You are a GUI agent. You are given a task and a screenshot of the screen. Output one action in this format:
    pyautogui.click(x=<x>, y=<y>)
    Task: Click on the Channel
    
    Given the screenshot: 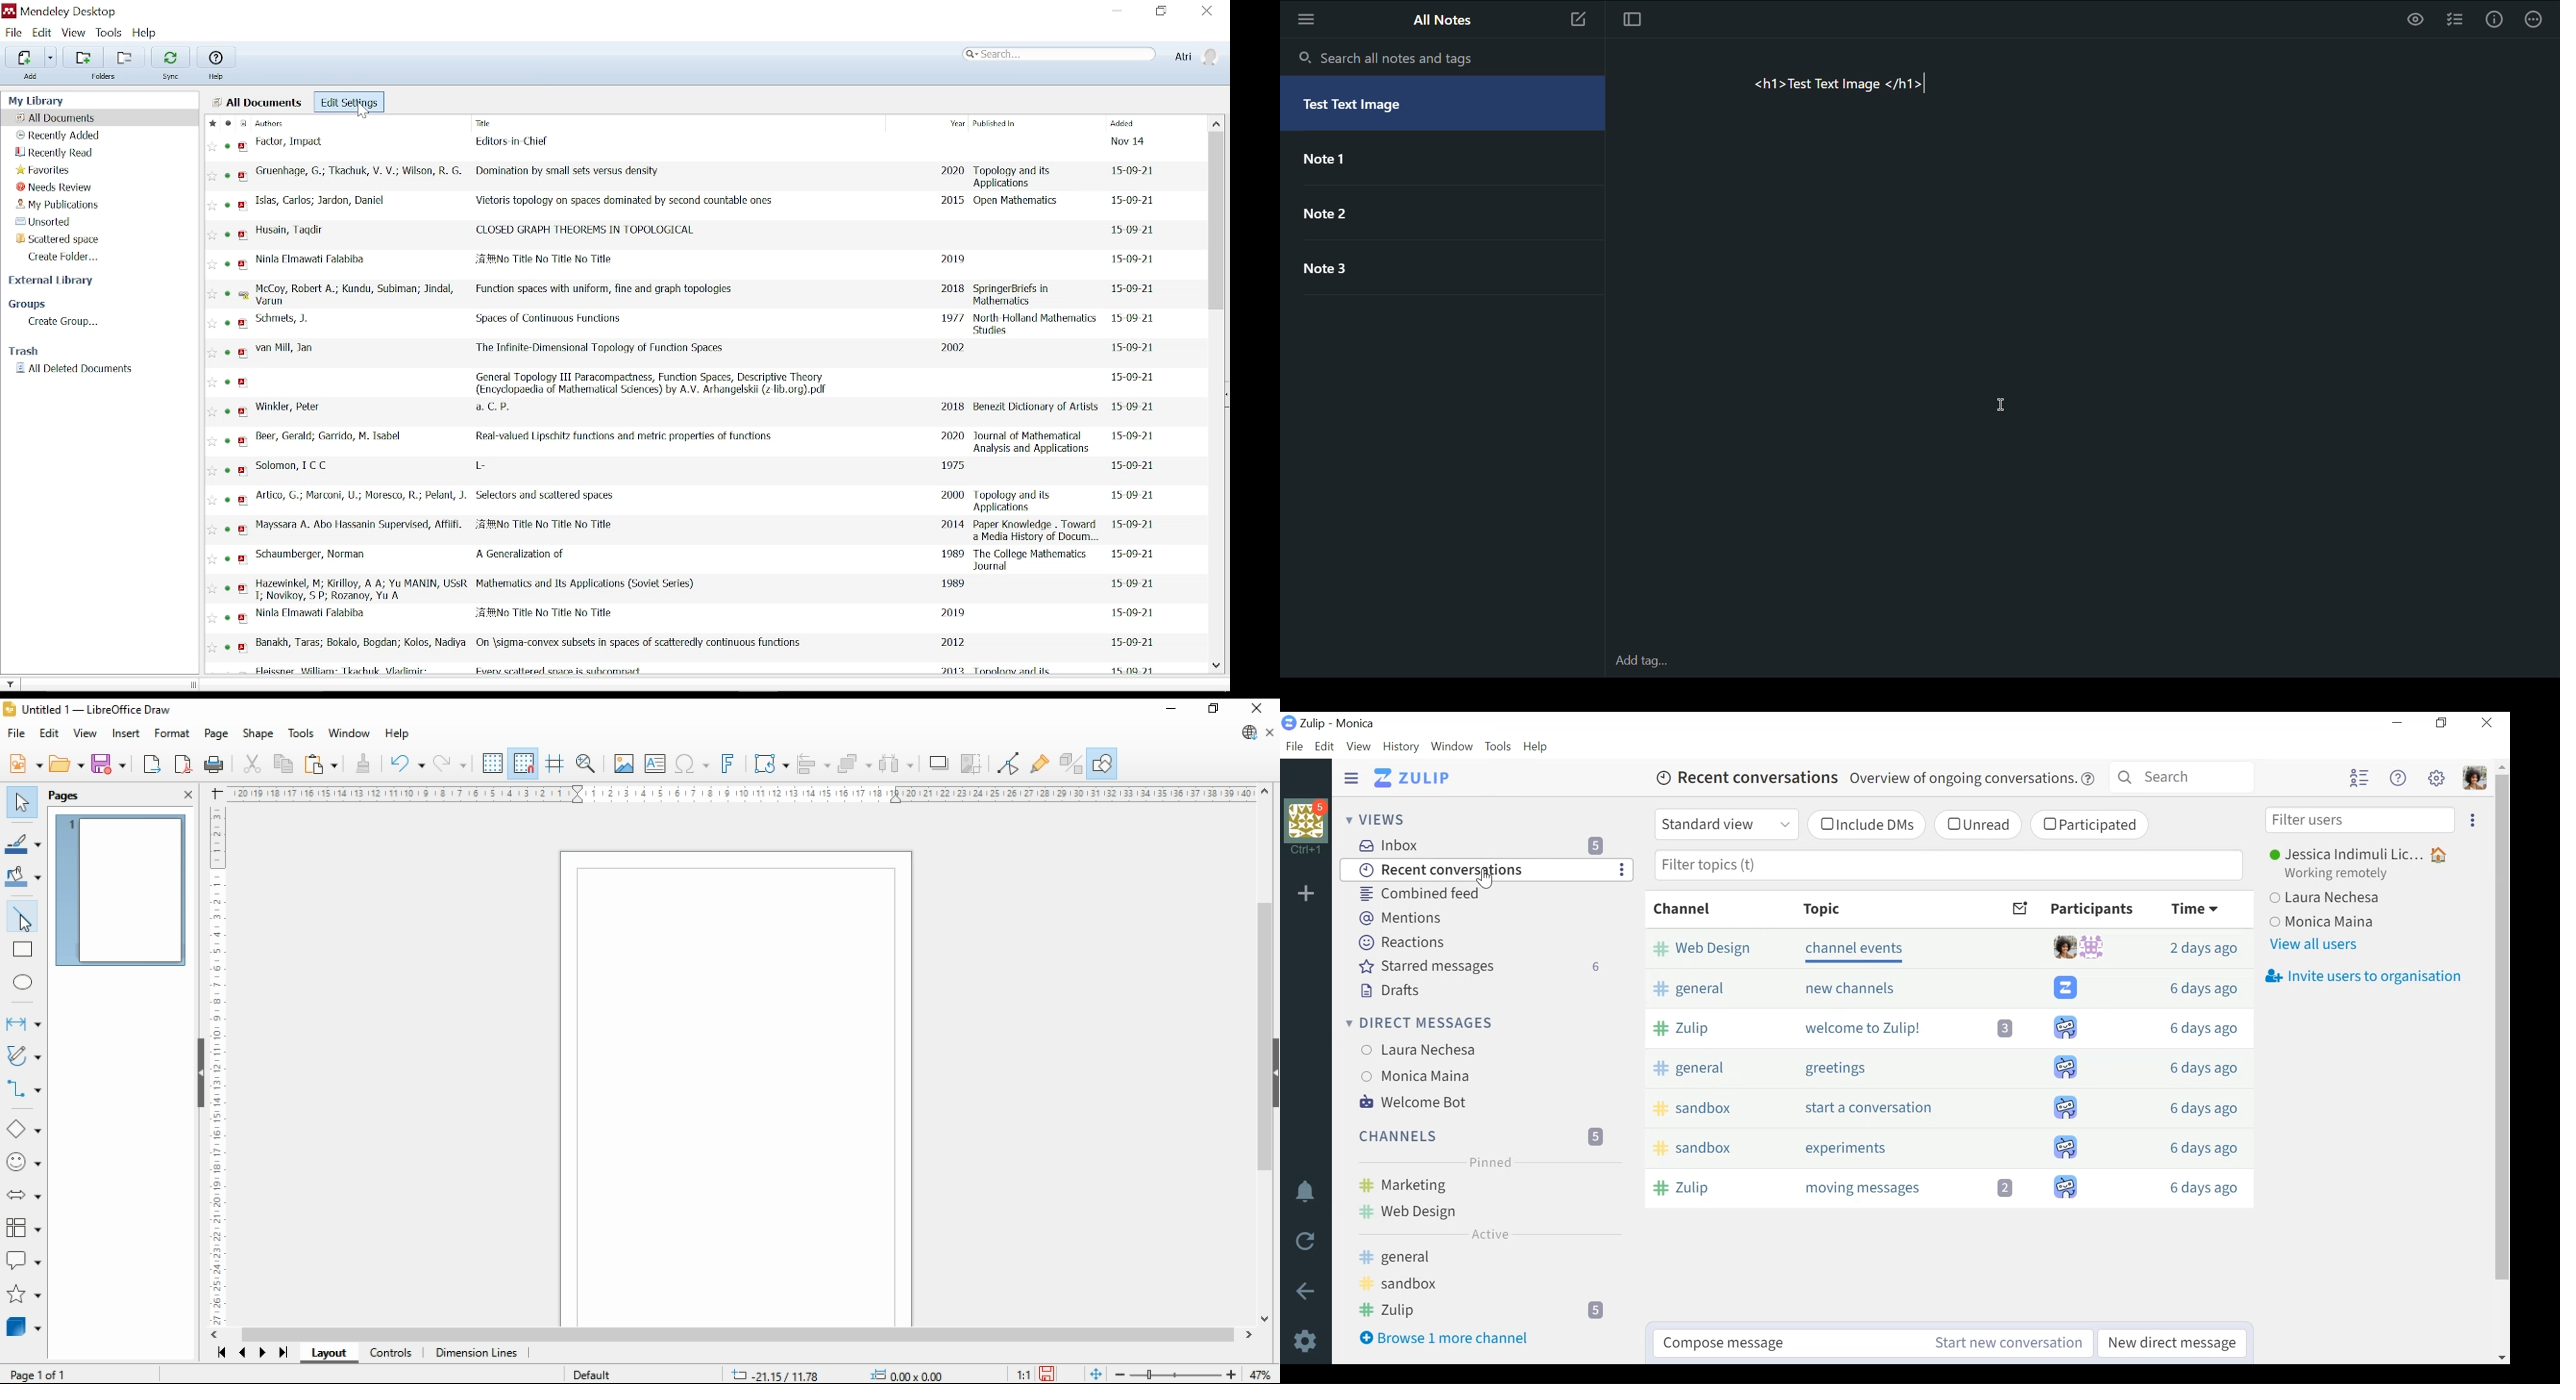 What is the action you would take?
    pyautogui.click(x=1681, y=909)
    